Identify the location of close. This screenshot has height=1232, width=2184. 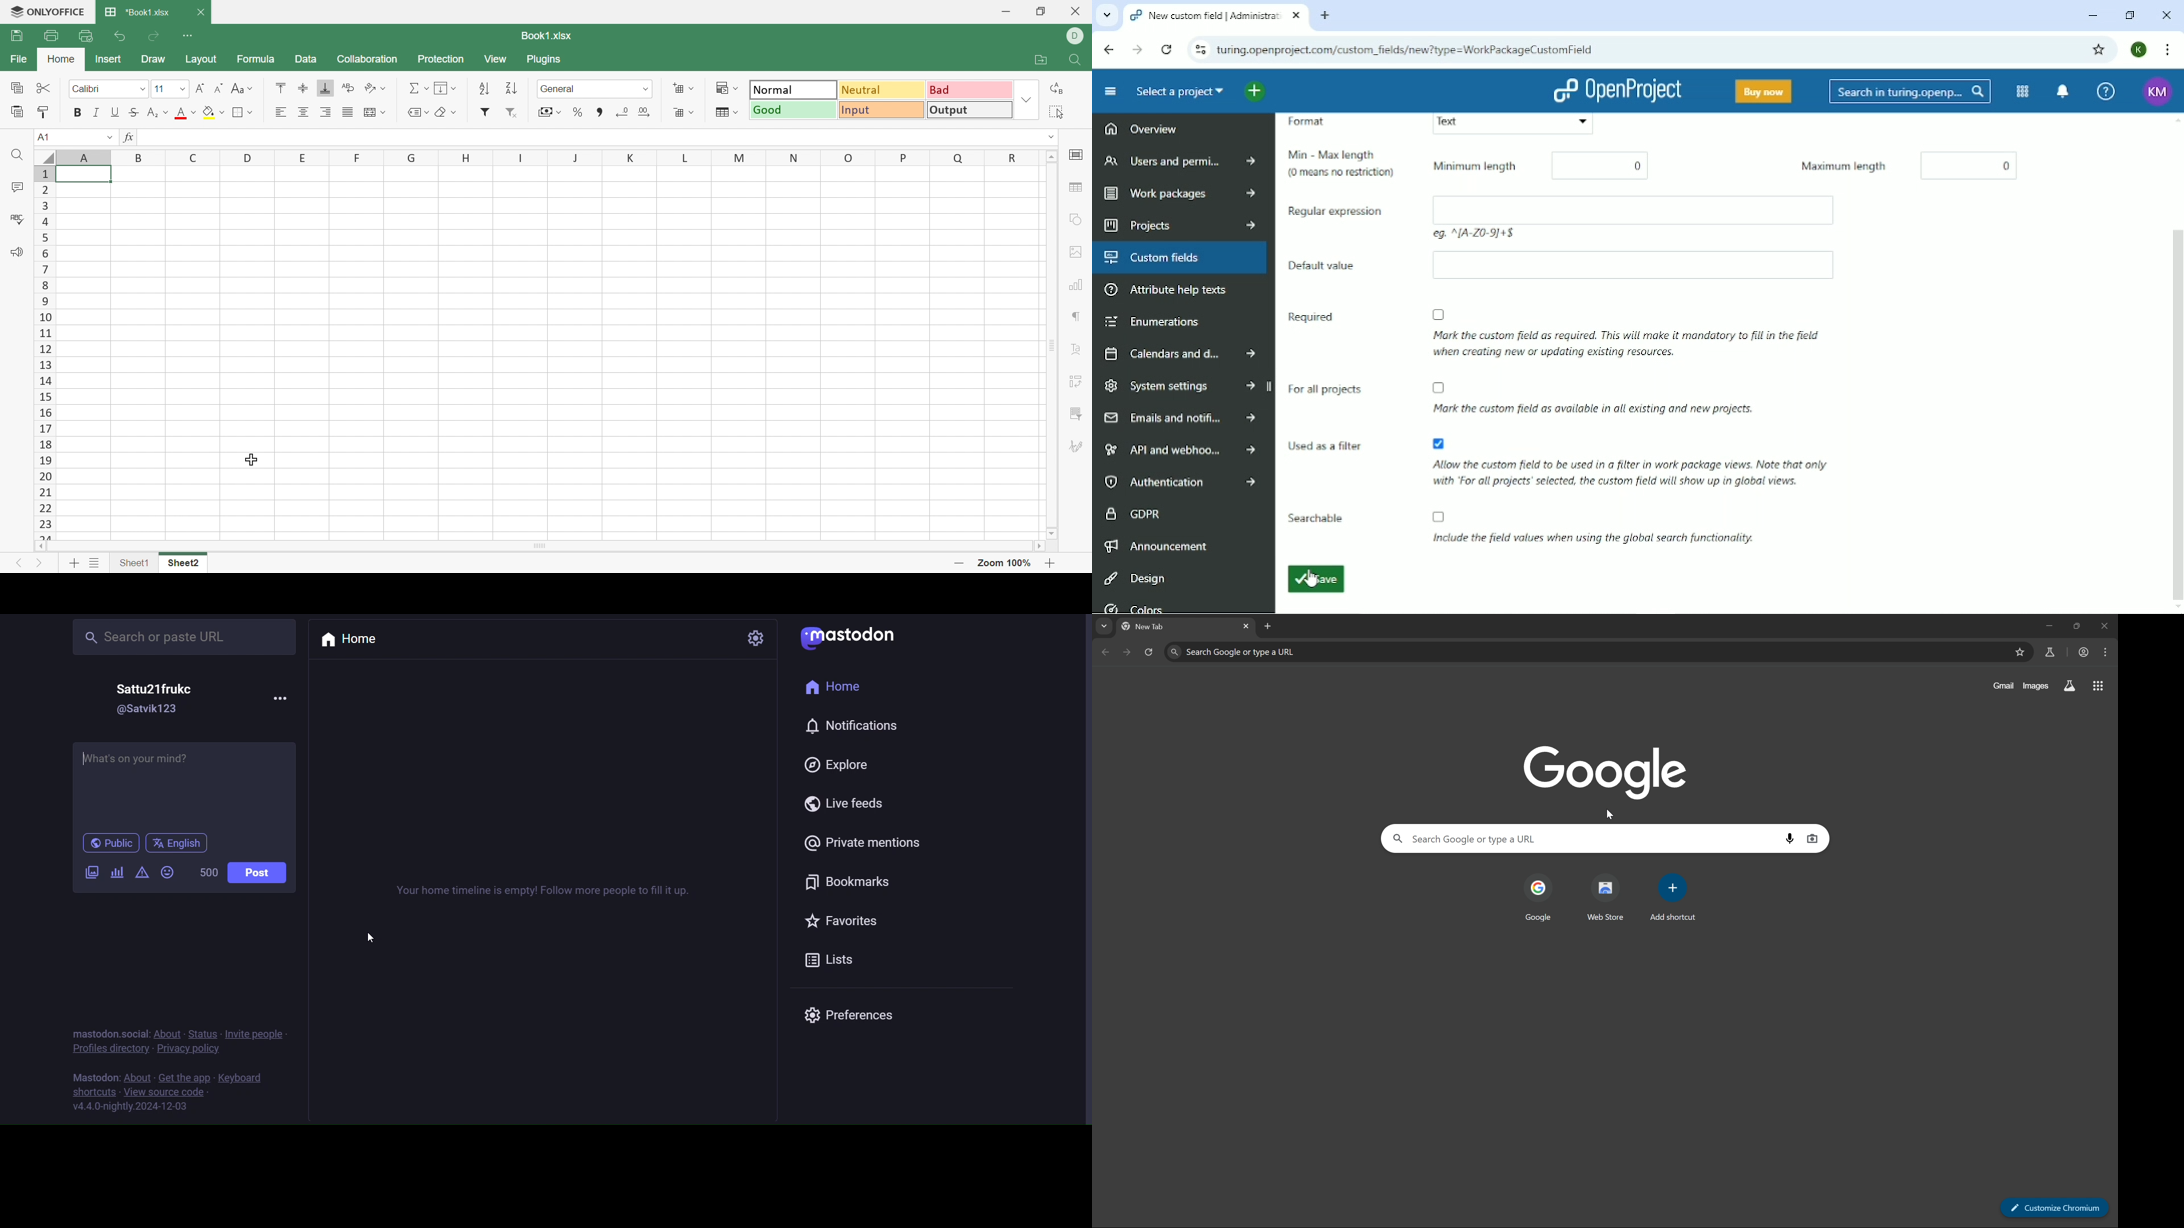
(2105, 625).